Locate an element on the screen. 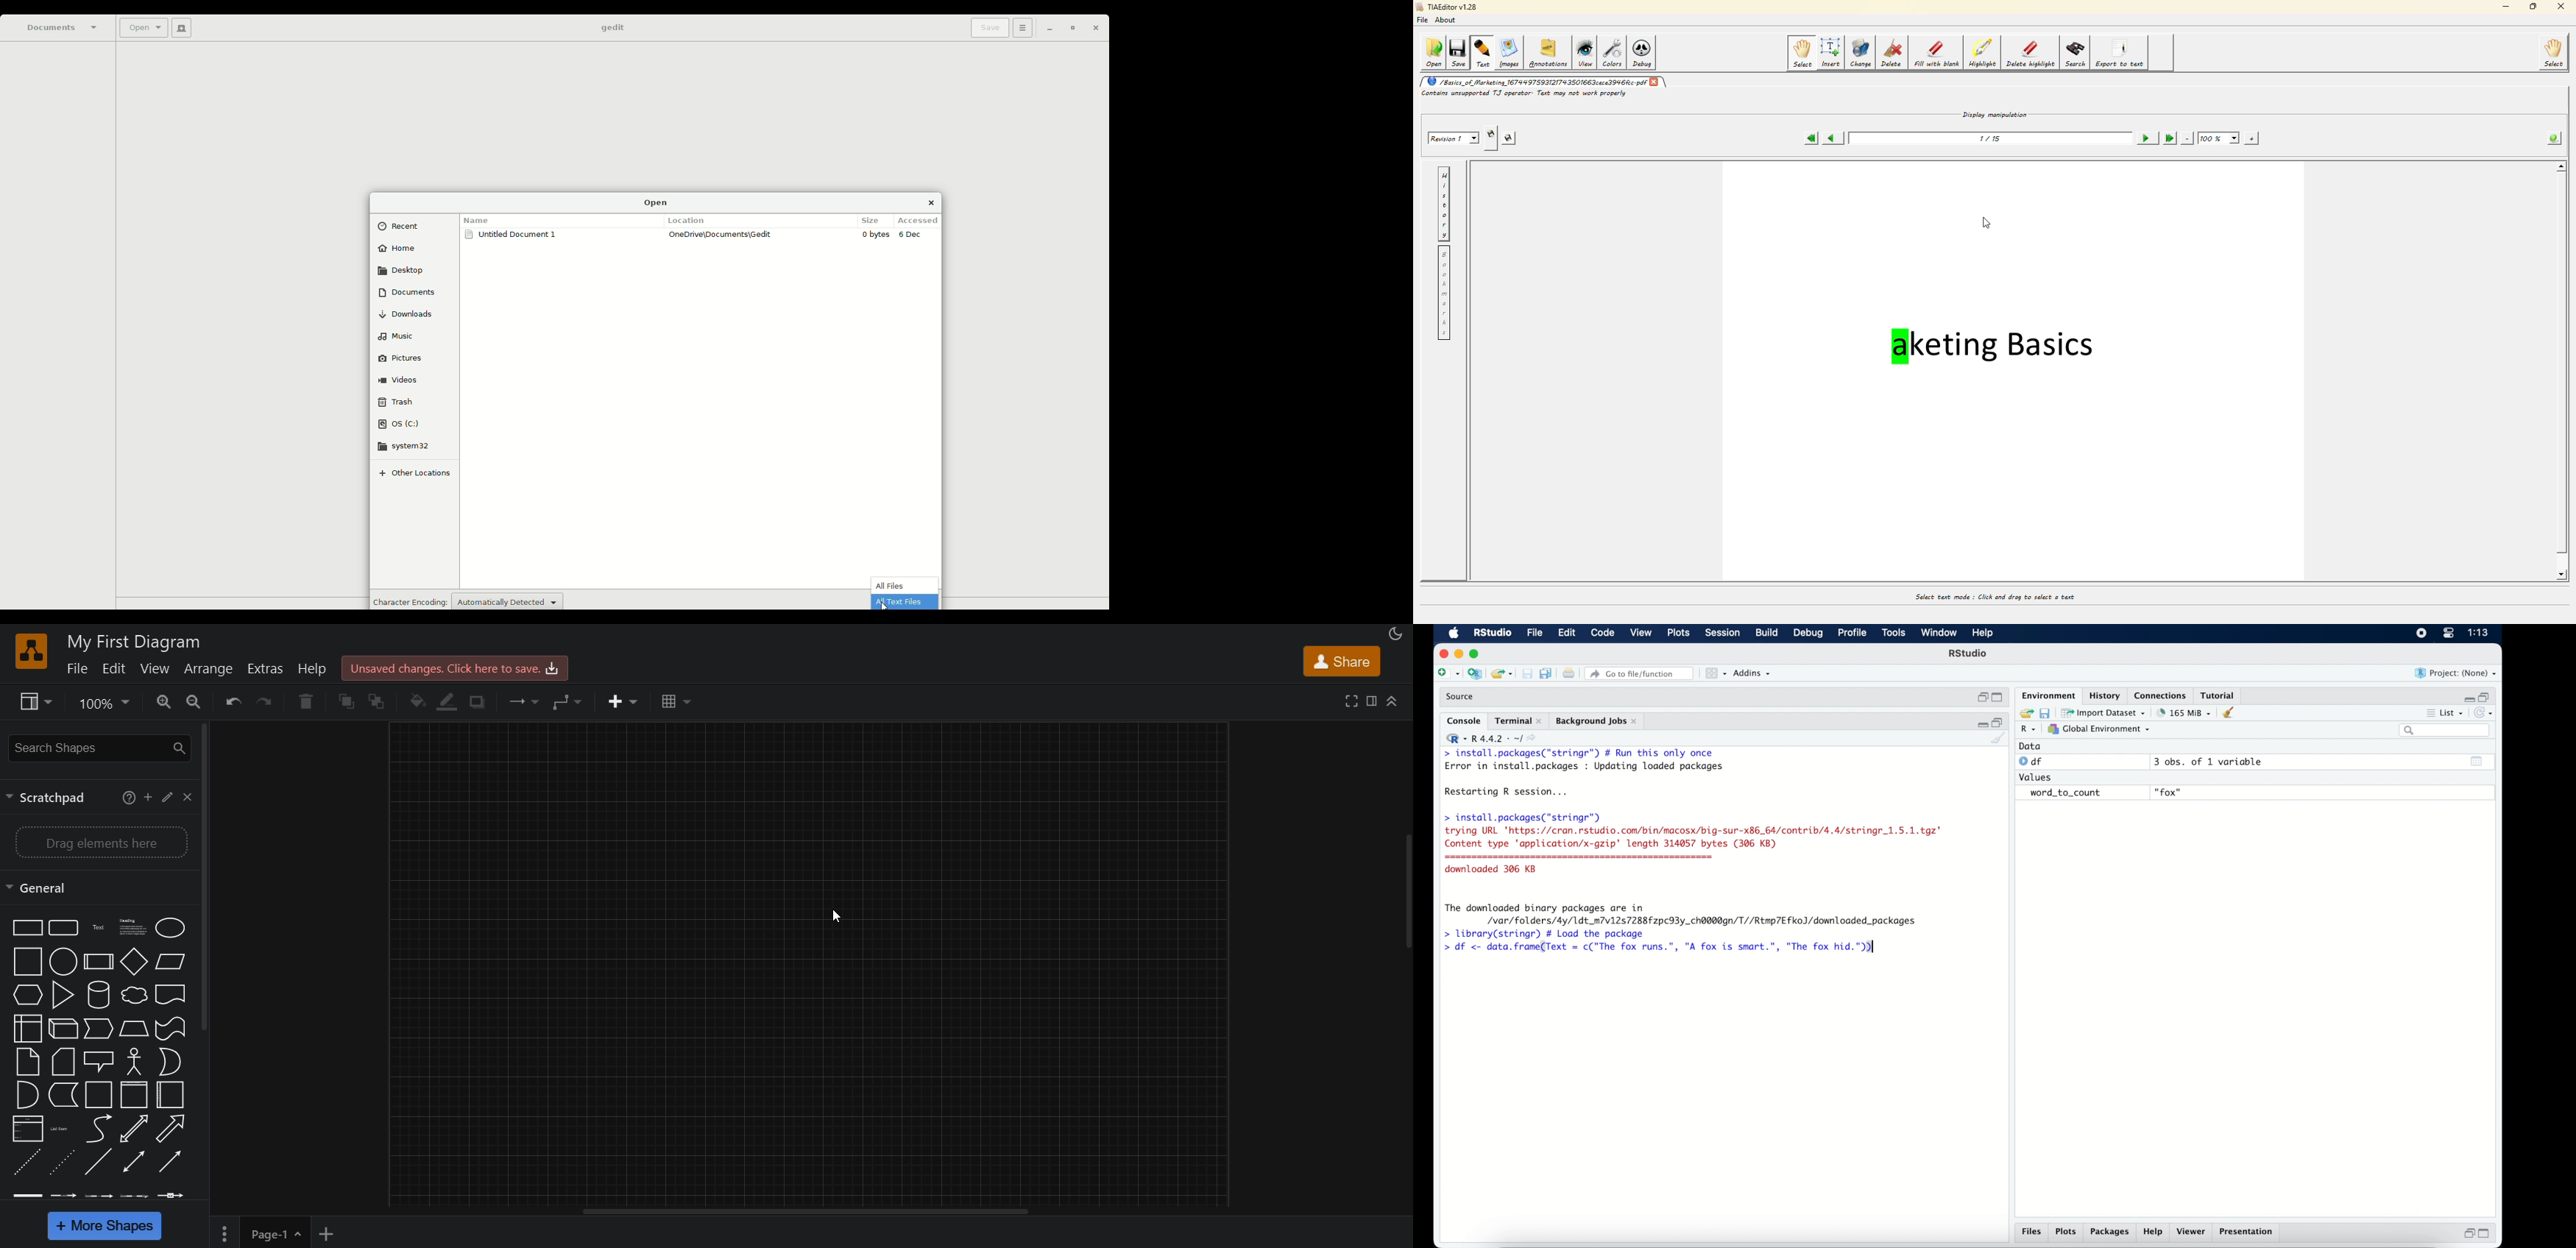 Image resolution: width=2576 pixels, height=1260 pixels. list is located at coordinates (2446, 714).